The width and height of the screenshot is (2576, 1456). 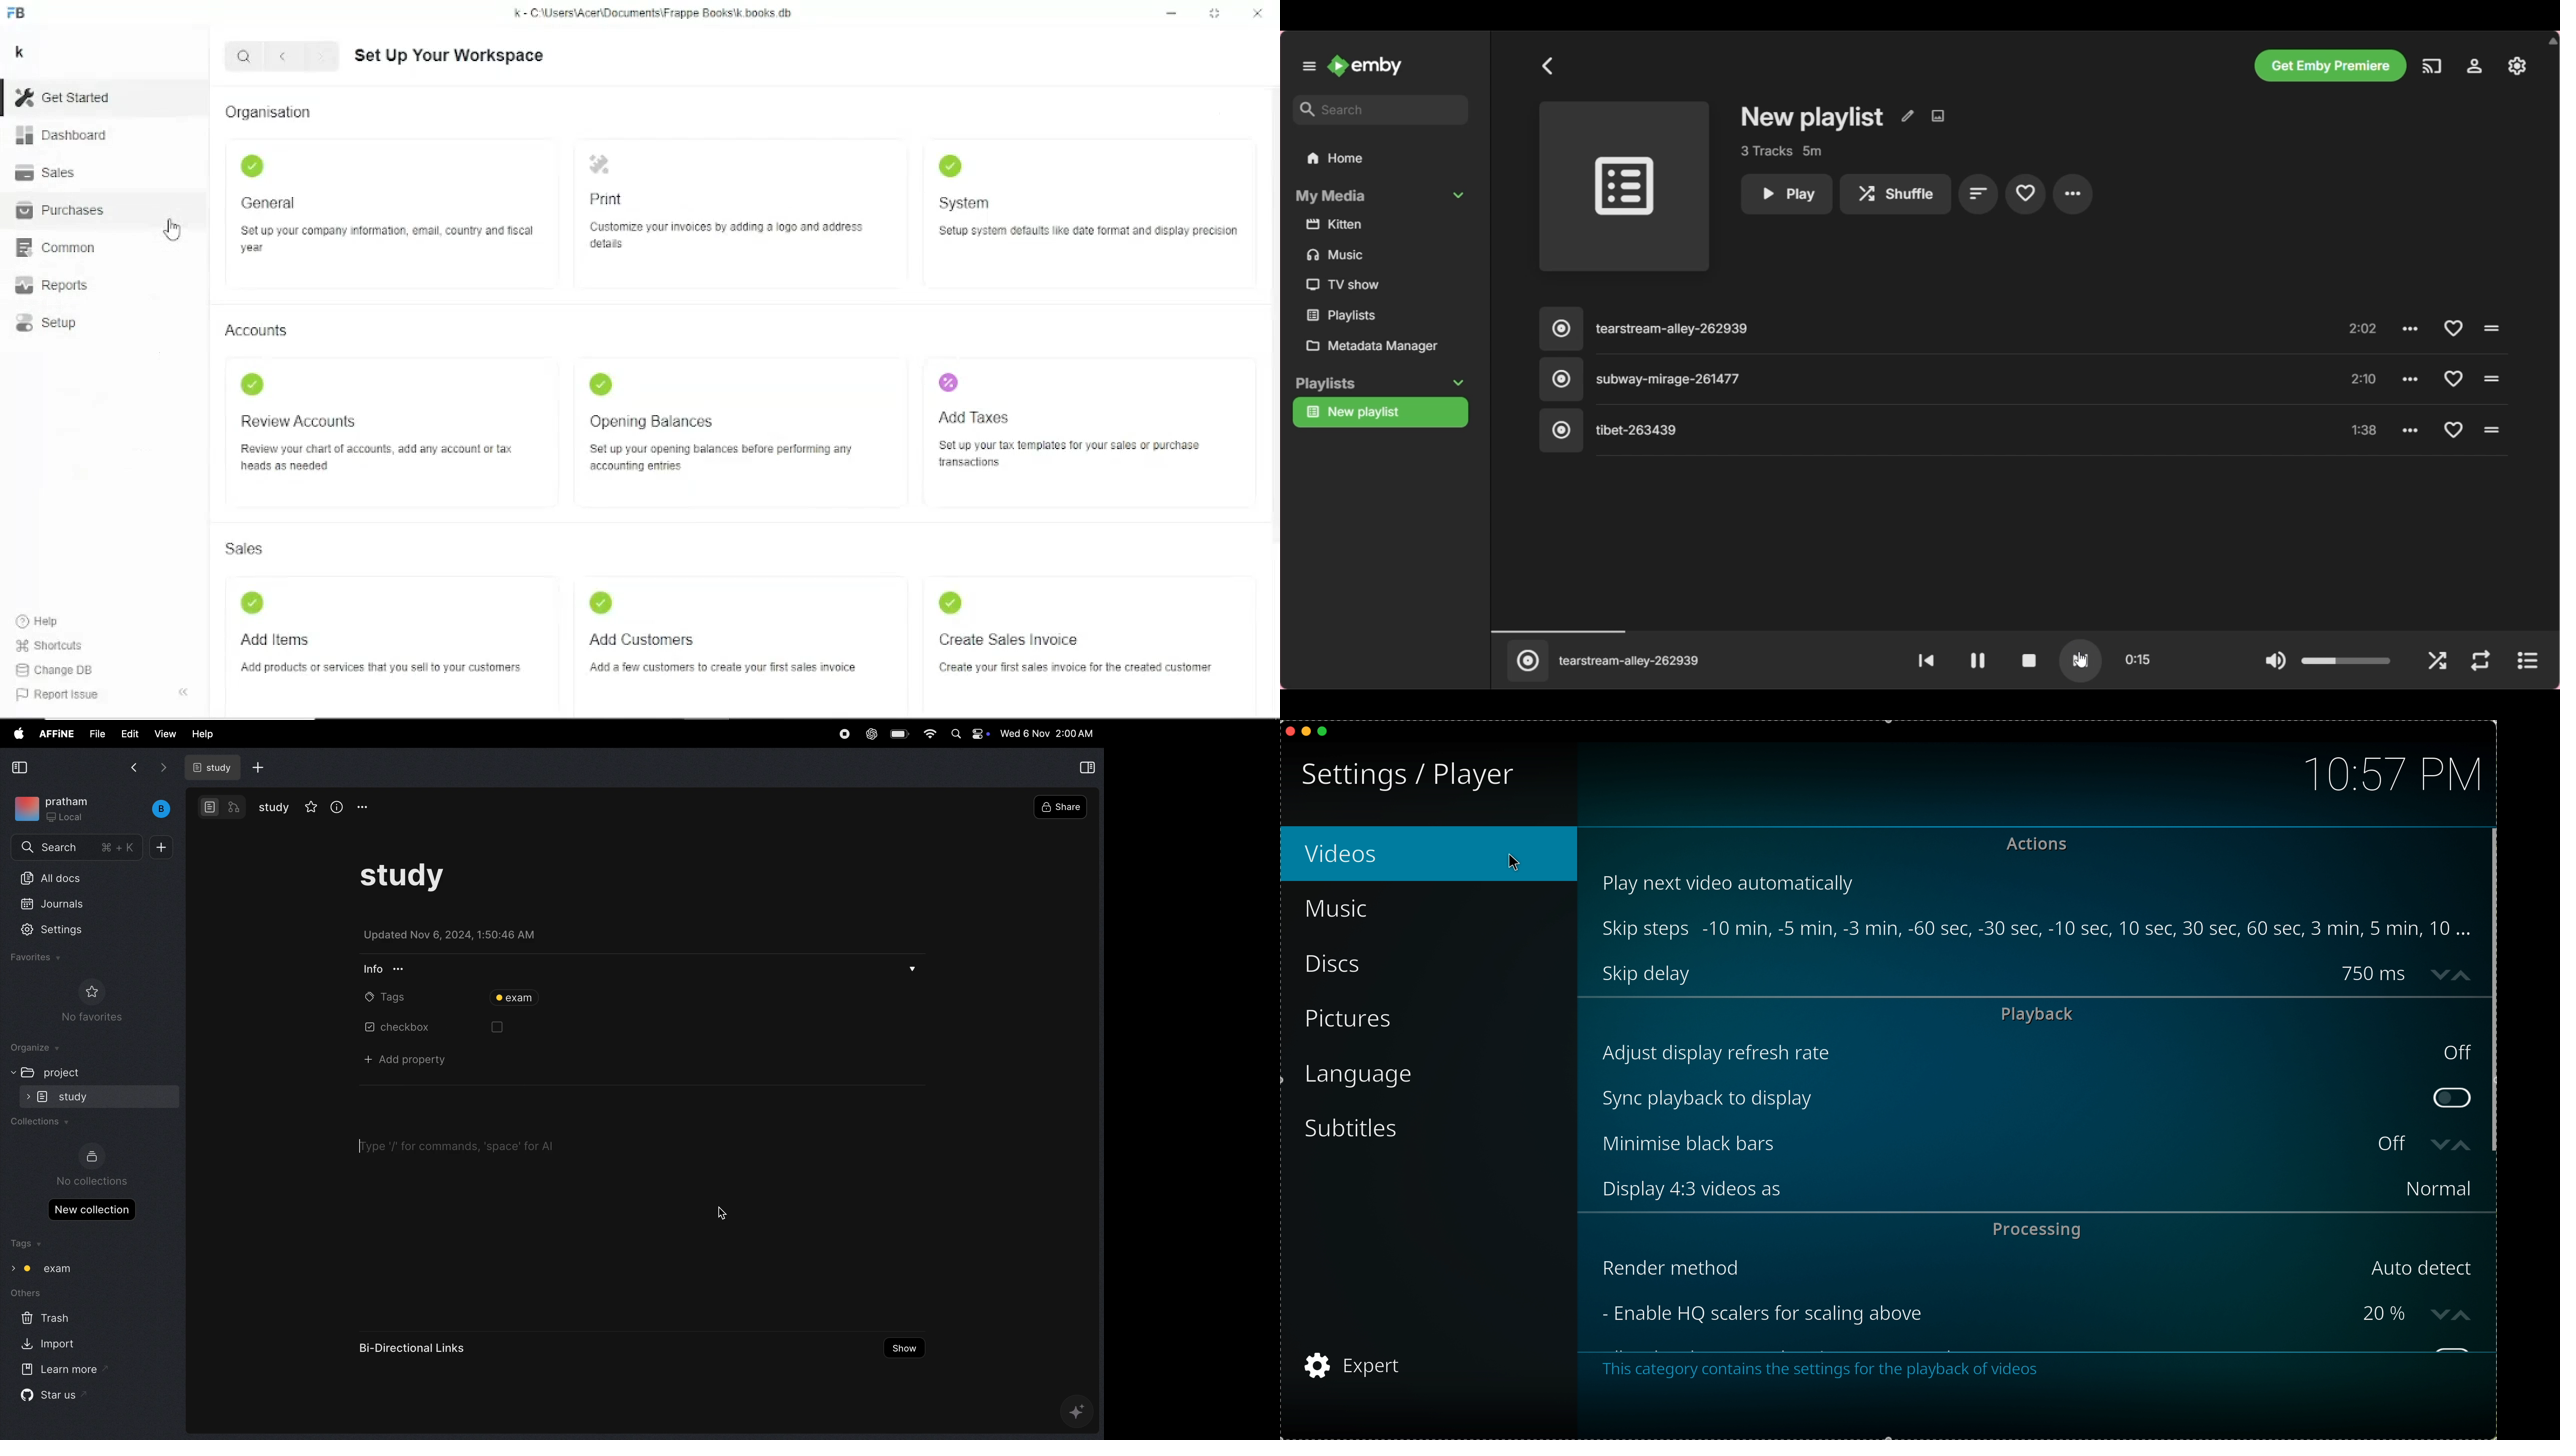 I want to click on Scroll bar, so click(x=2490, y=990).